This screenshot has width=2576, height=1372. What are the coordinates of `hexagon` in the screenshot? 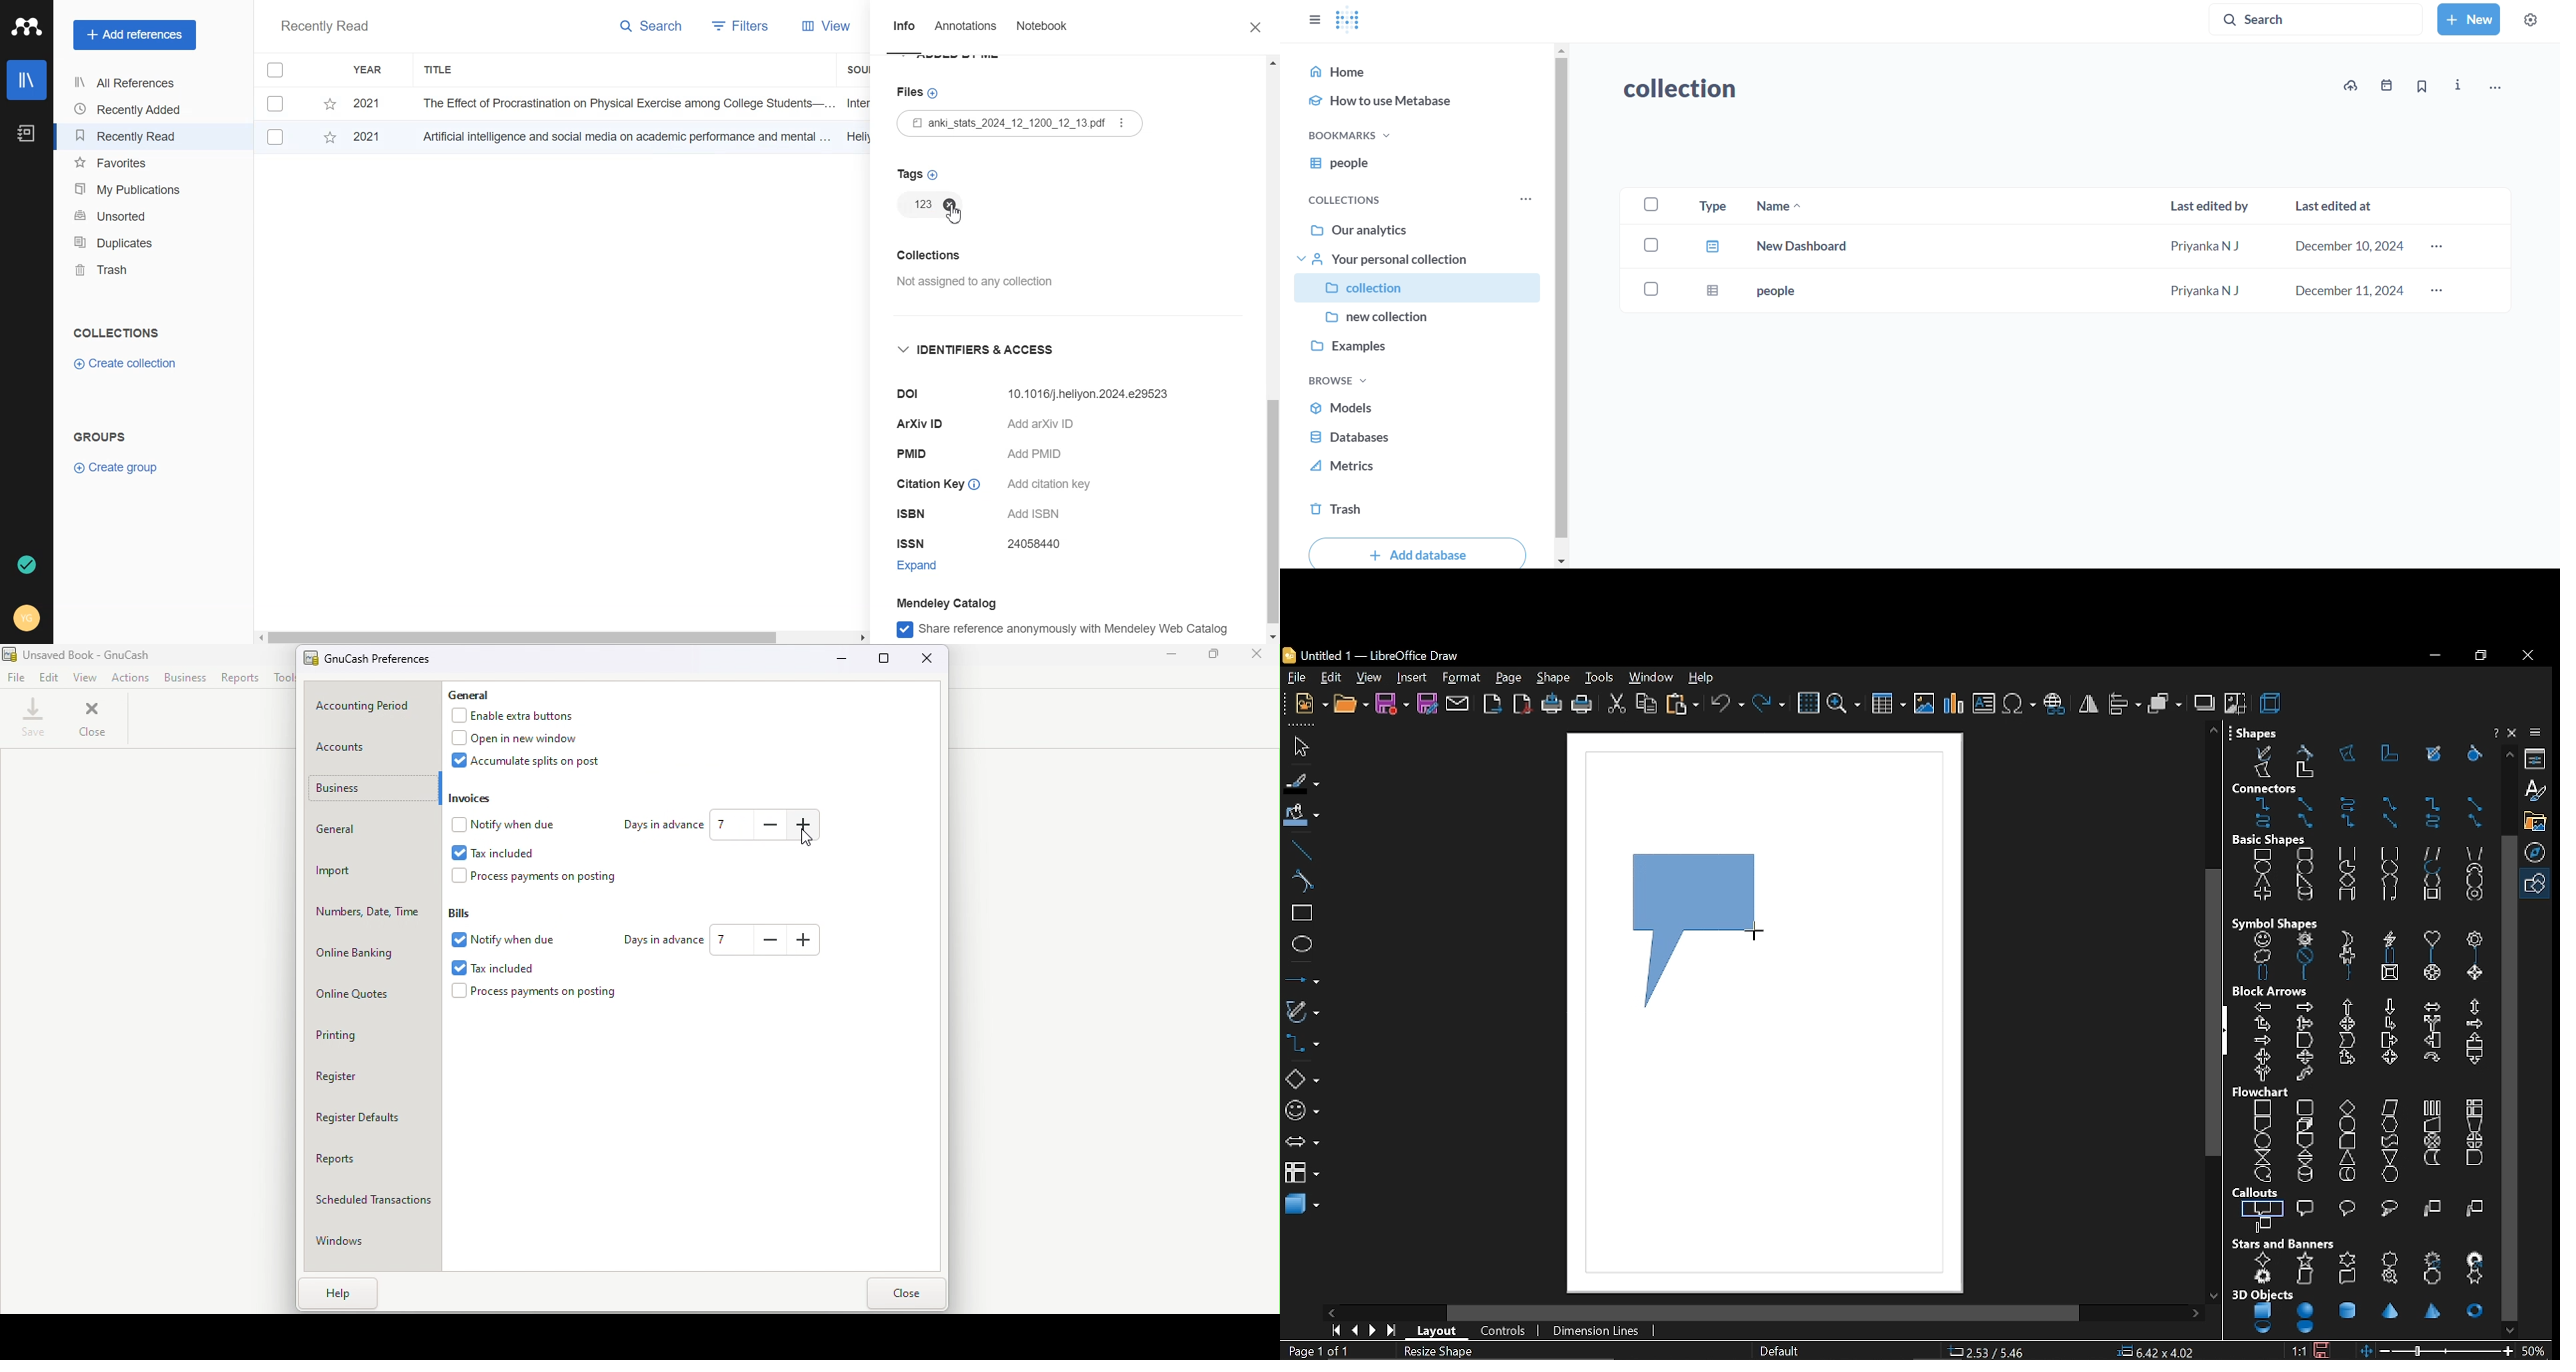 It's located at (2432, 881).